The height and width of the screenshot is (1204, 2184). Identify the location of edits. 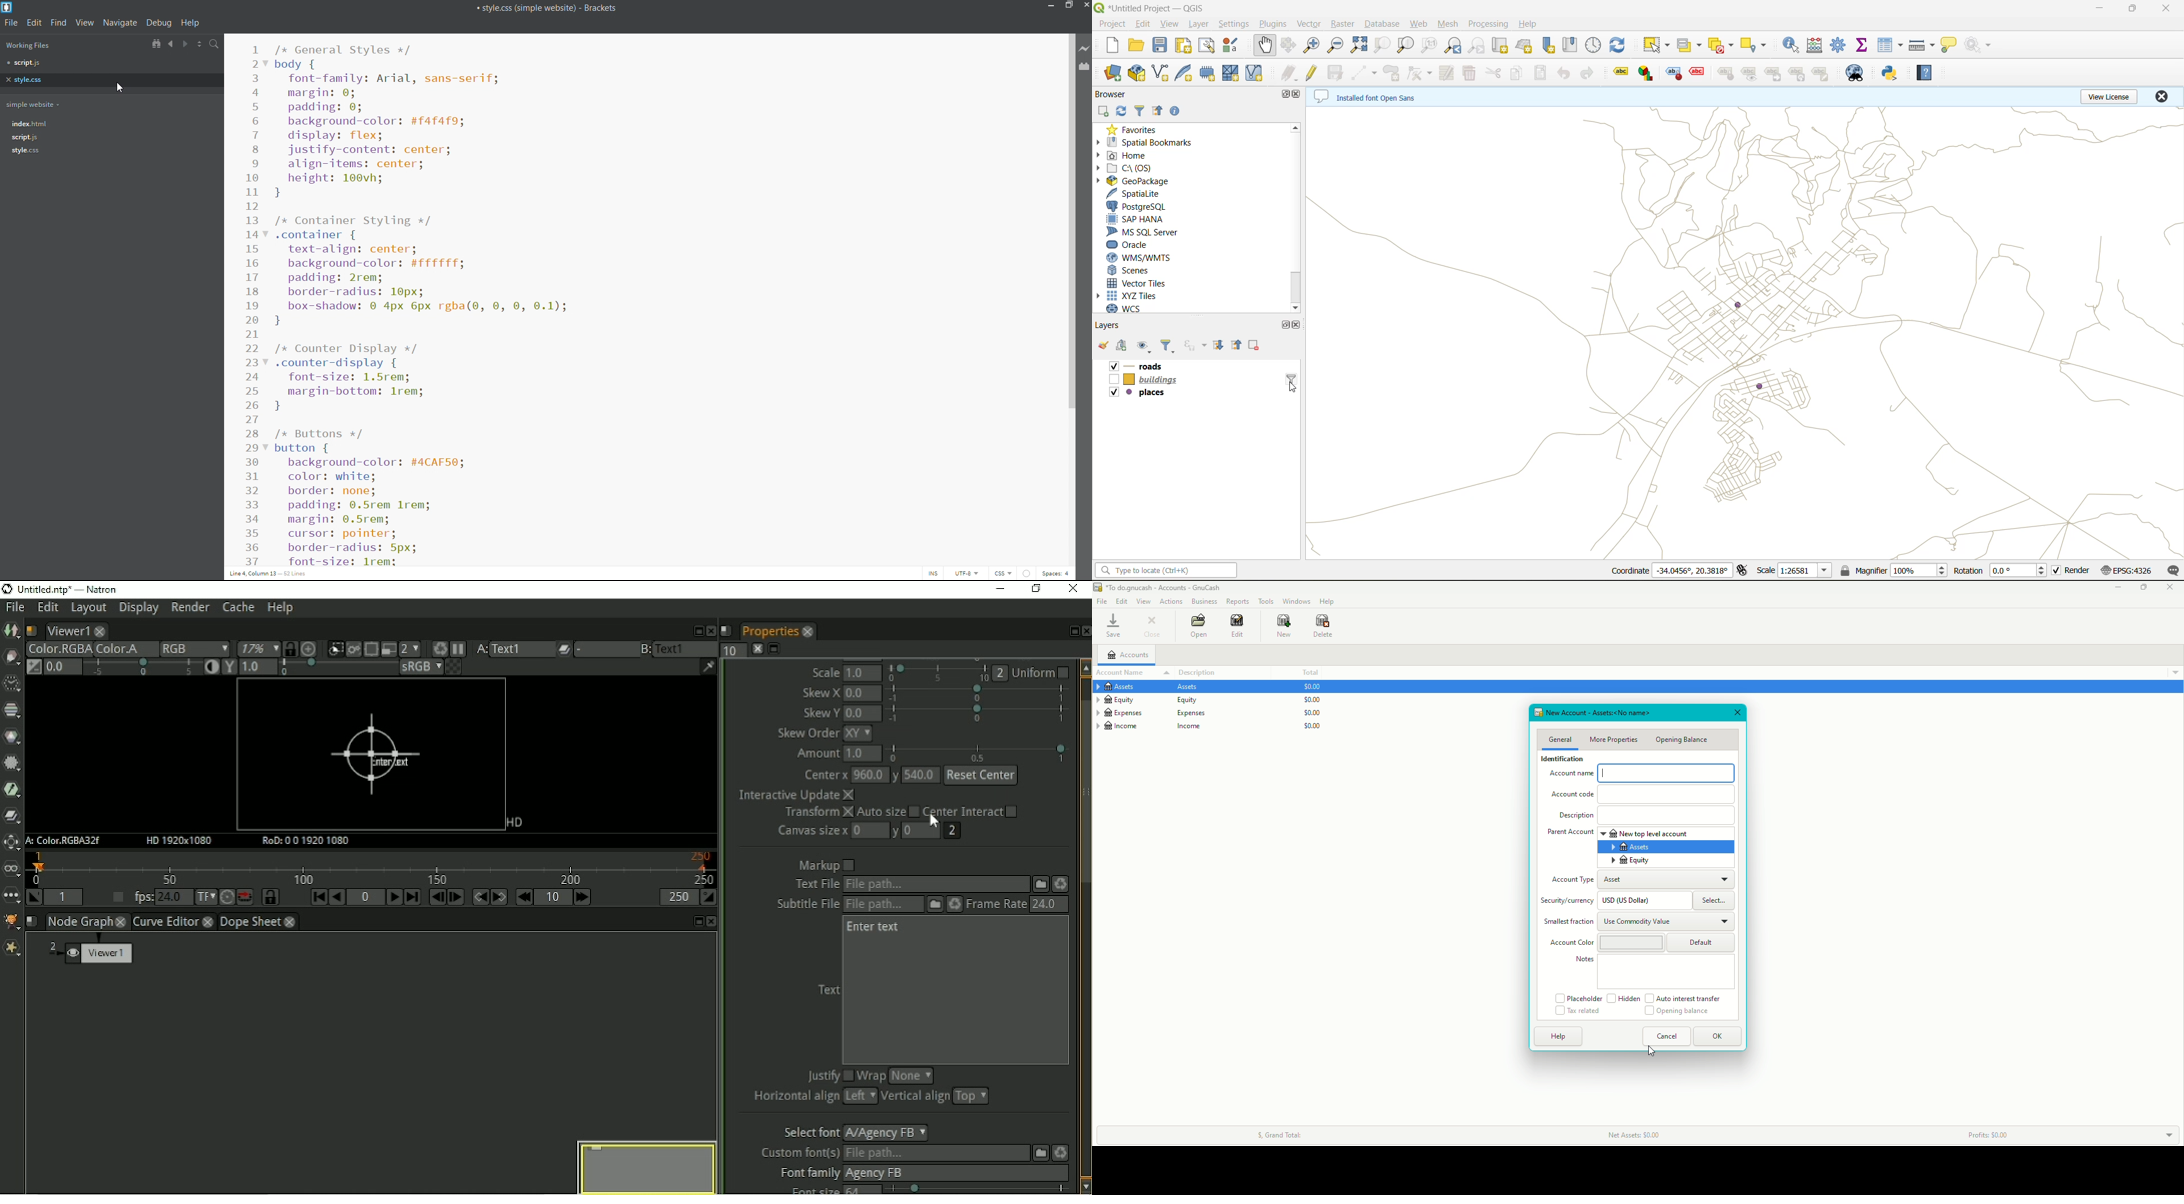
(1289, 73).